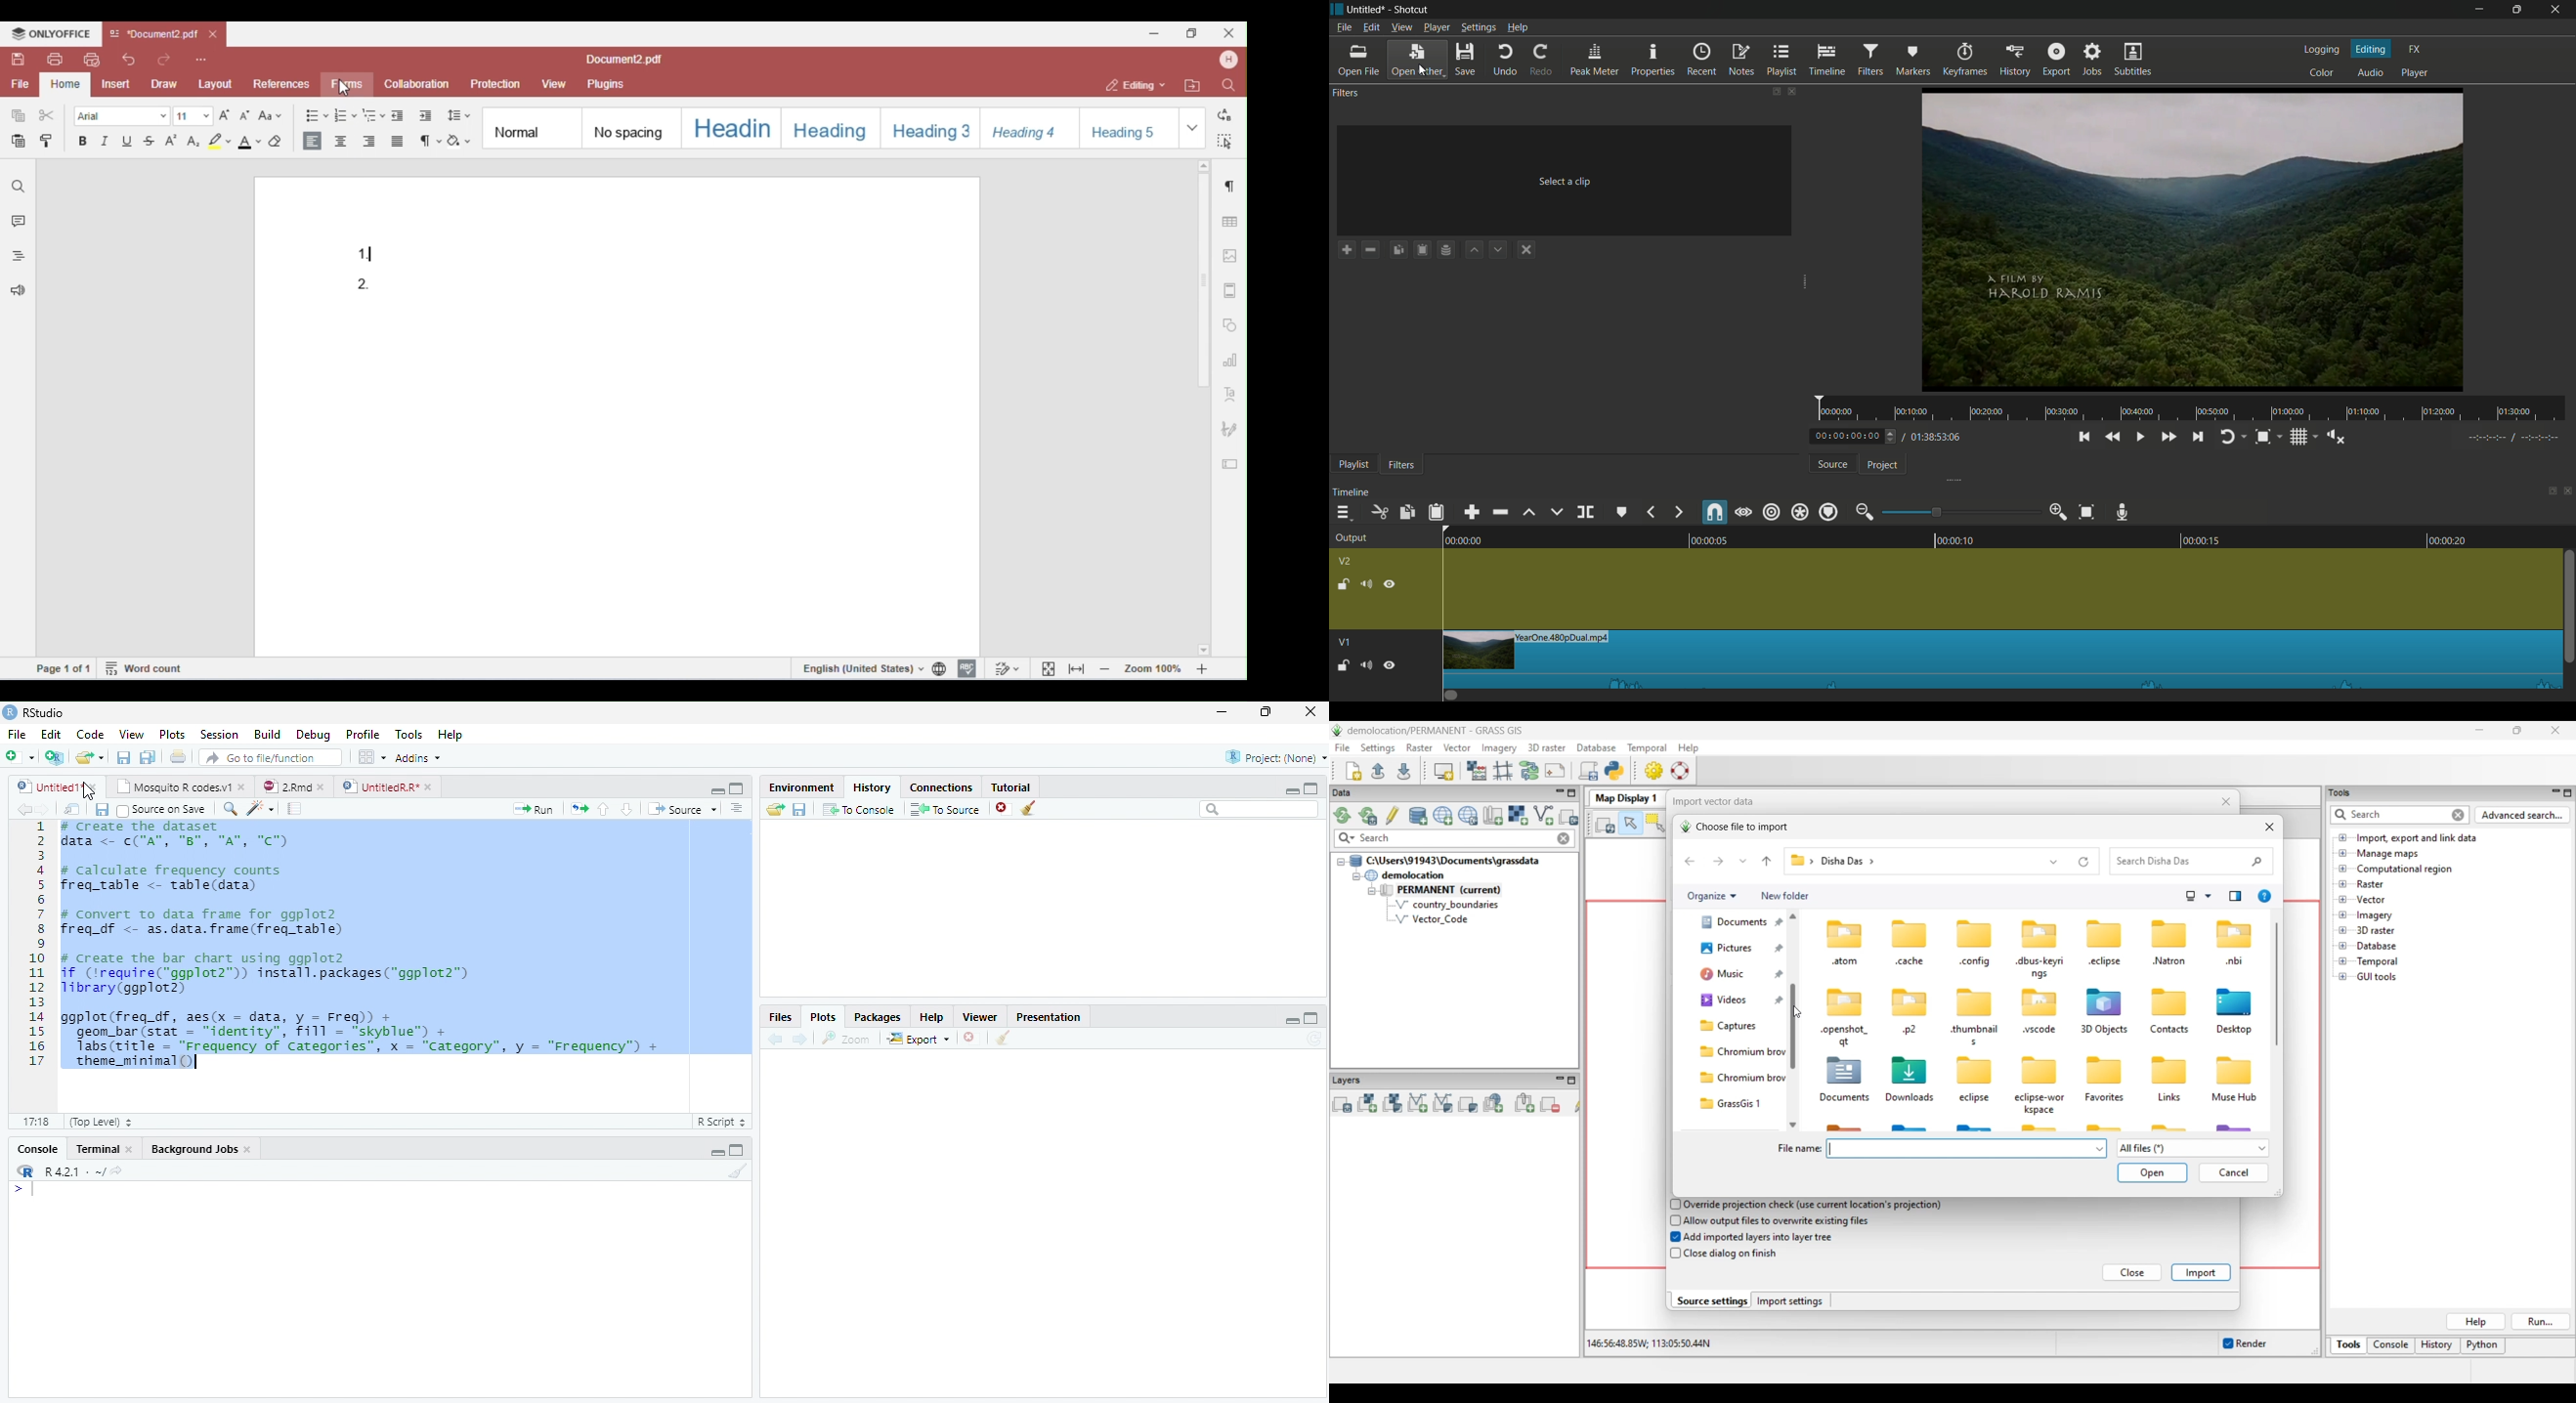 This screenshot has height=1428, width=2576. I want to click on Clear Console, so click(736, 1172).